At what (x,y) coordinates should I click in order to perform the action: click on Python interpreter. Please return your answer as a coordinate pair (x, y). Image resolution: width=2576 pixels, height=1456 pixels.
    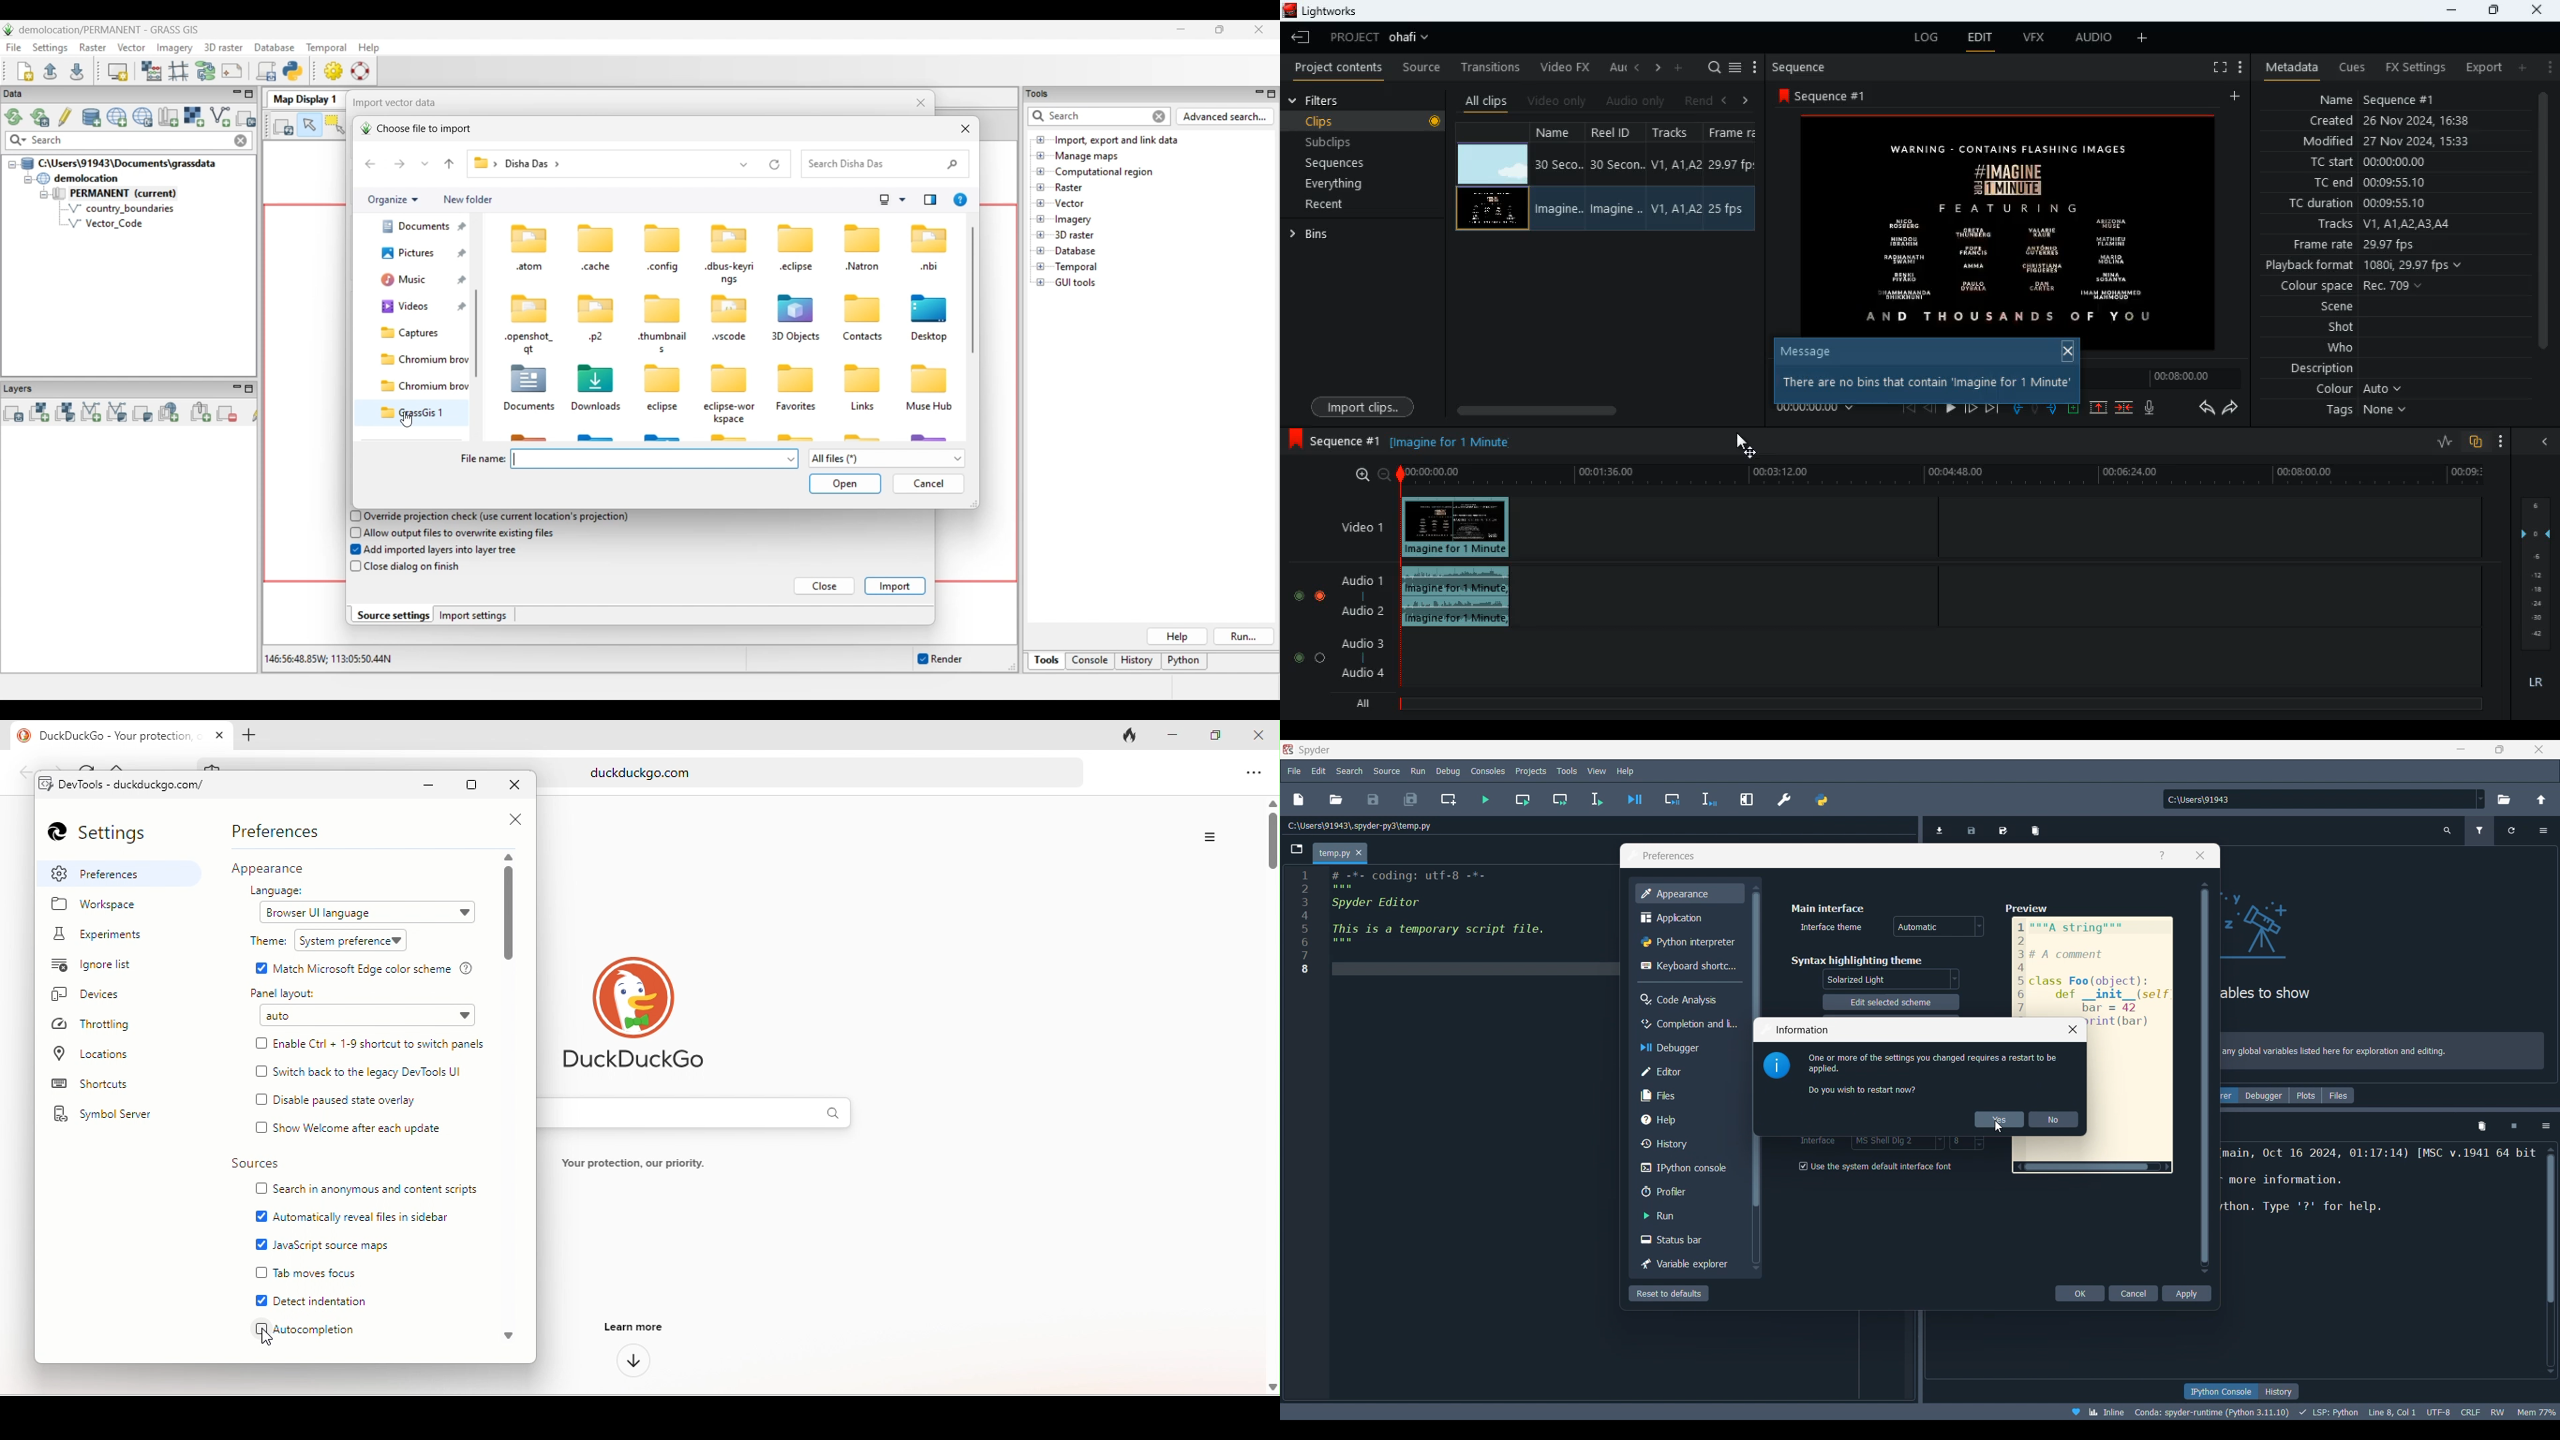
    Looking at the image, I should click on (1689, 941).